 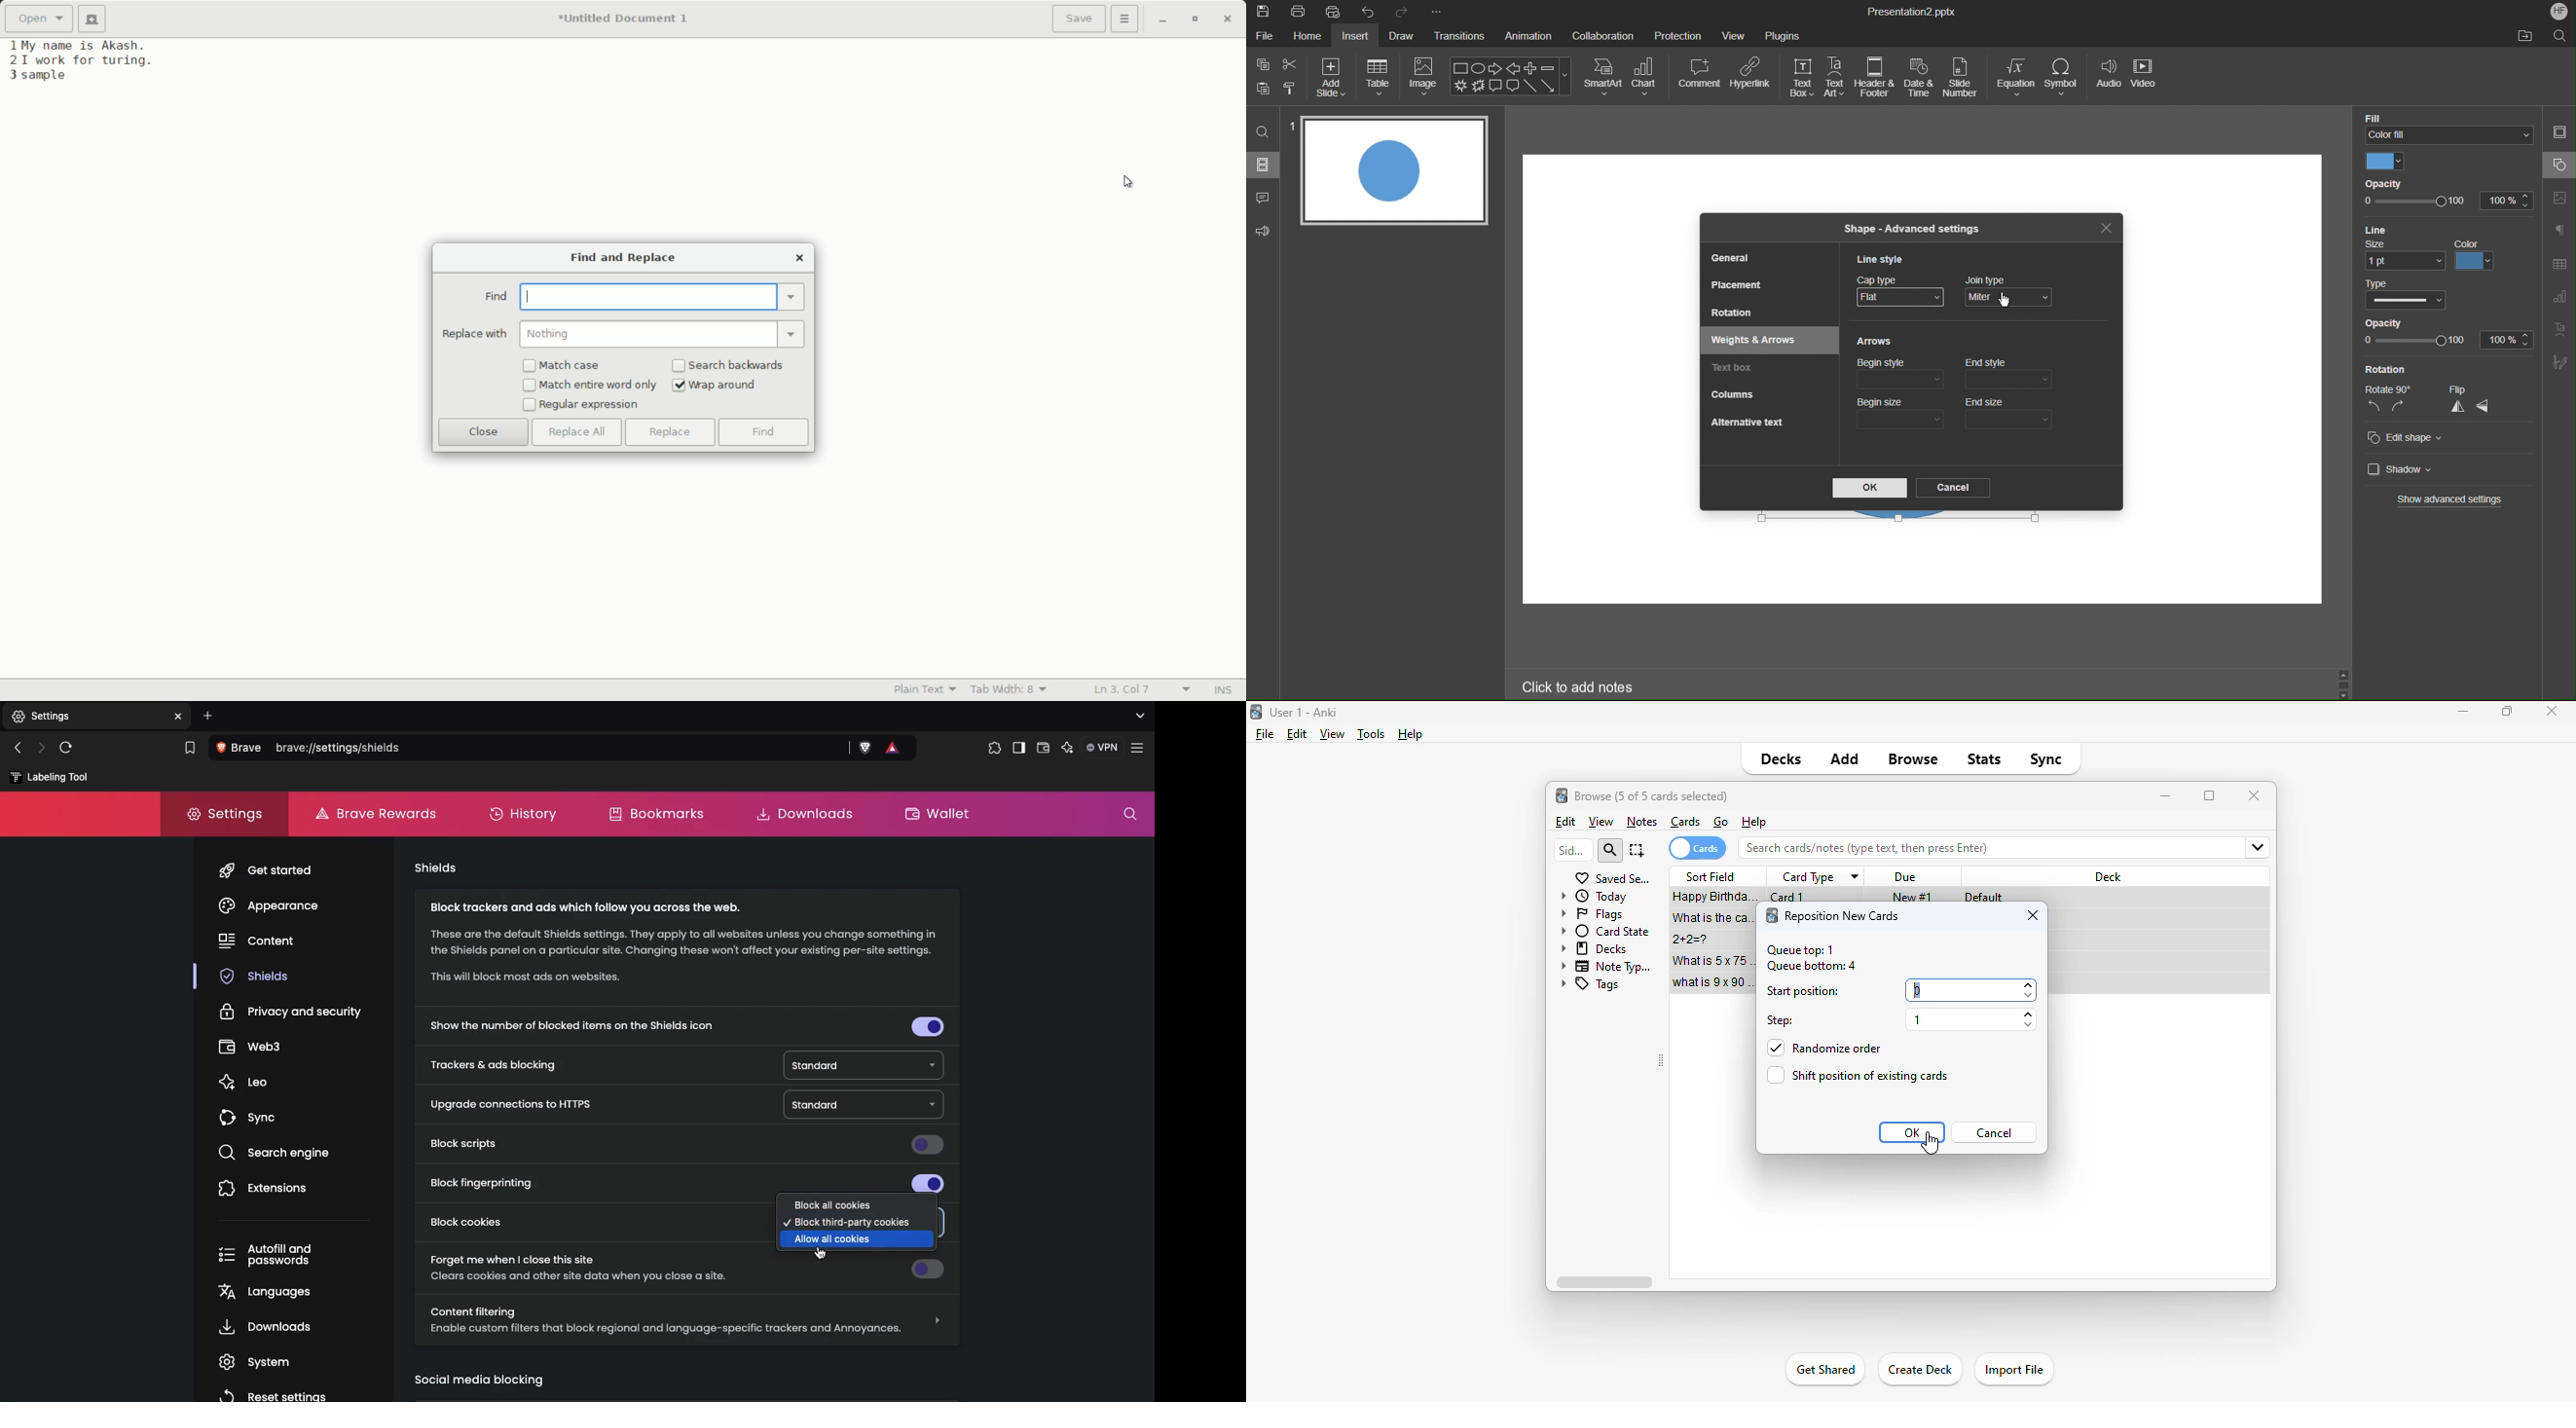 What do you see at coordinates (1685, 822) in the screenshot?
I see `cards` at bounding box center [1685, 822].